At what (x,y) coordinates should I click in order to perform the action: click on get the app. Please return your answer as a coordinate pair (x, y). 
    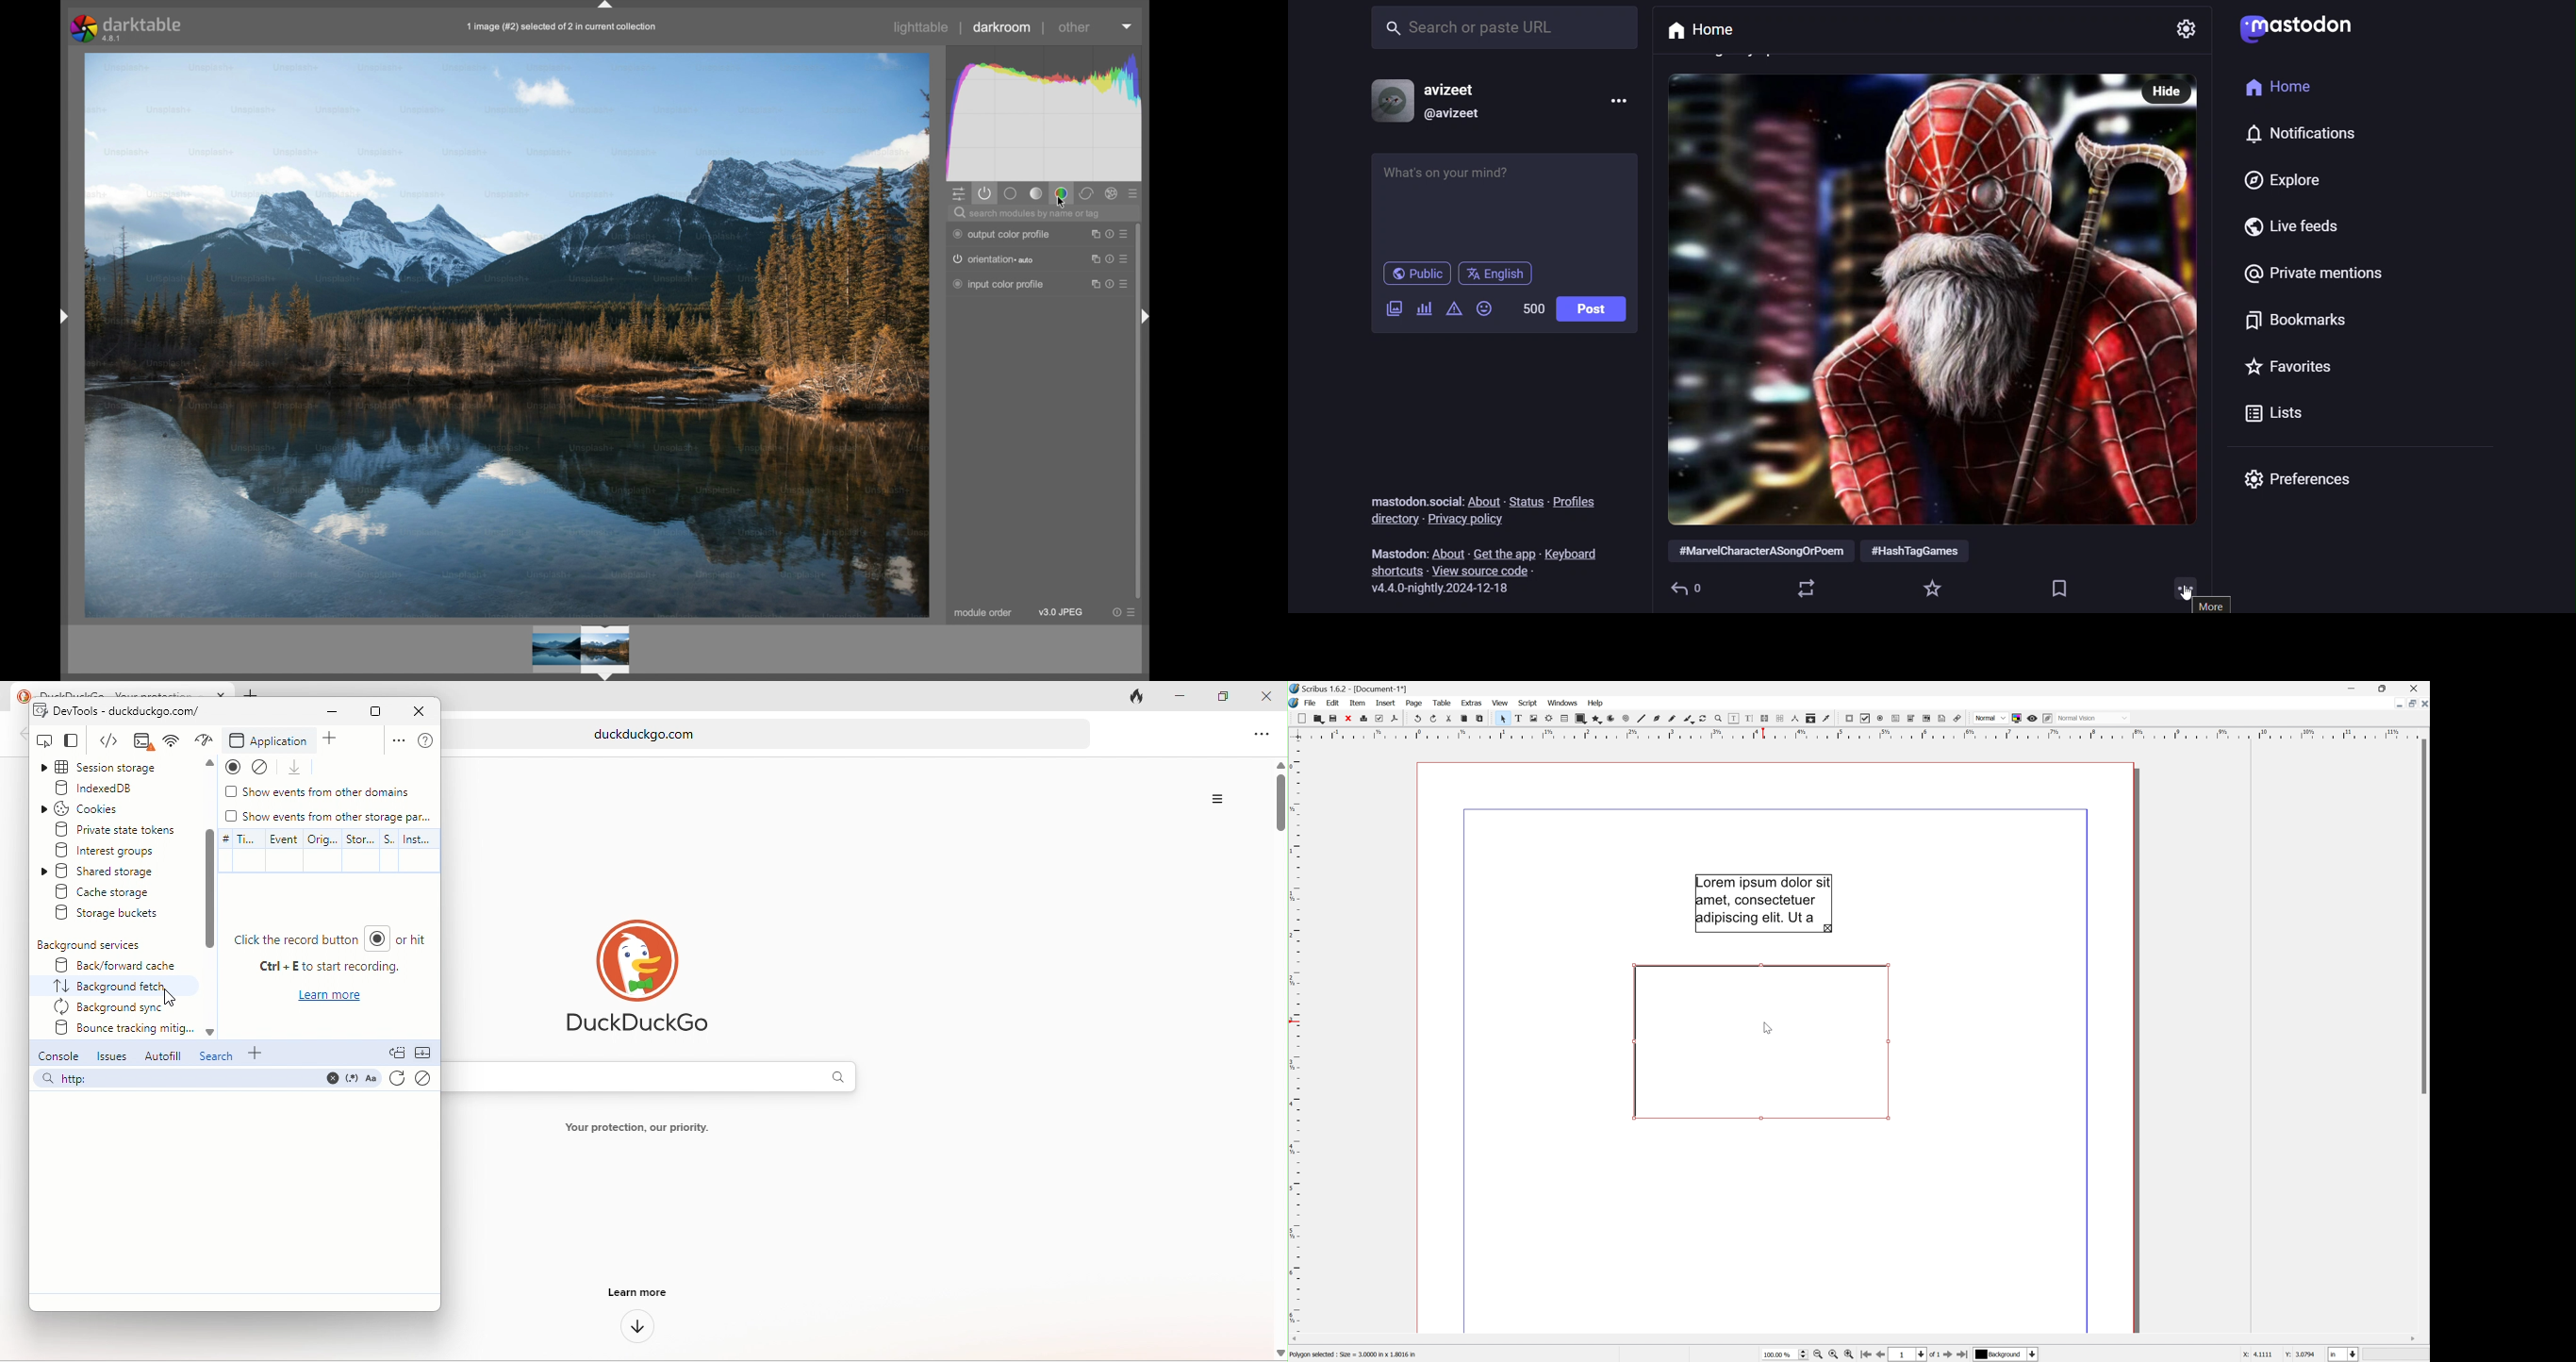
    Looking at the image, I should click on (1504, 551).